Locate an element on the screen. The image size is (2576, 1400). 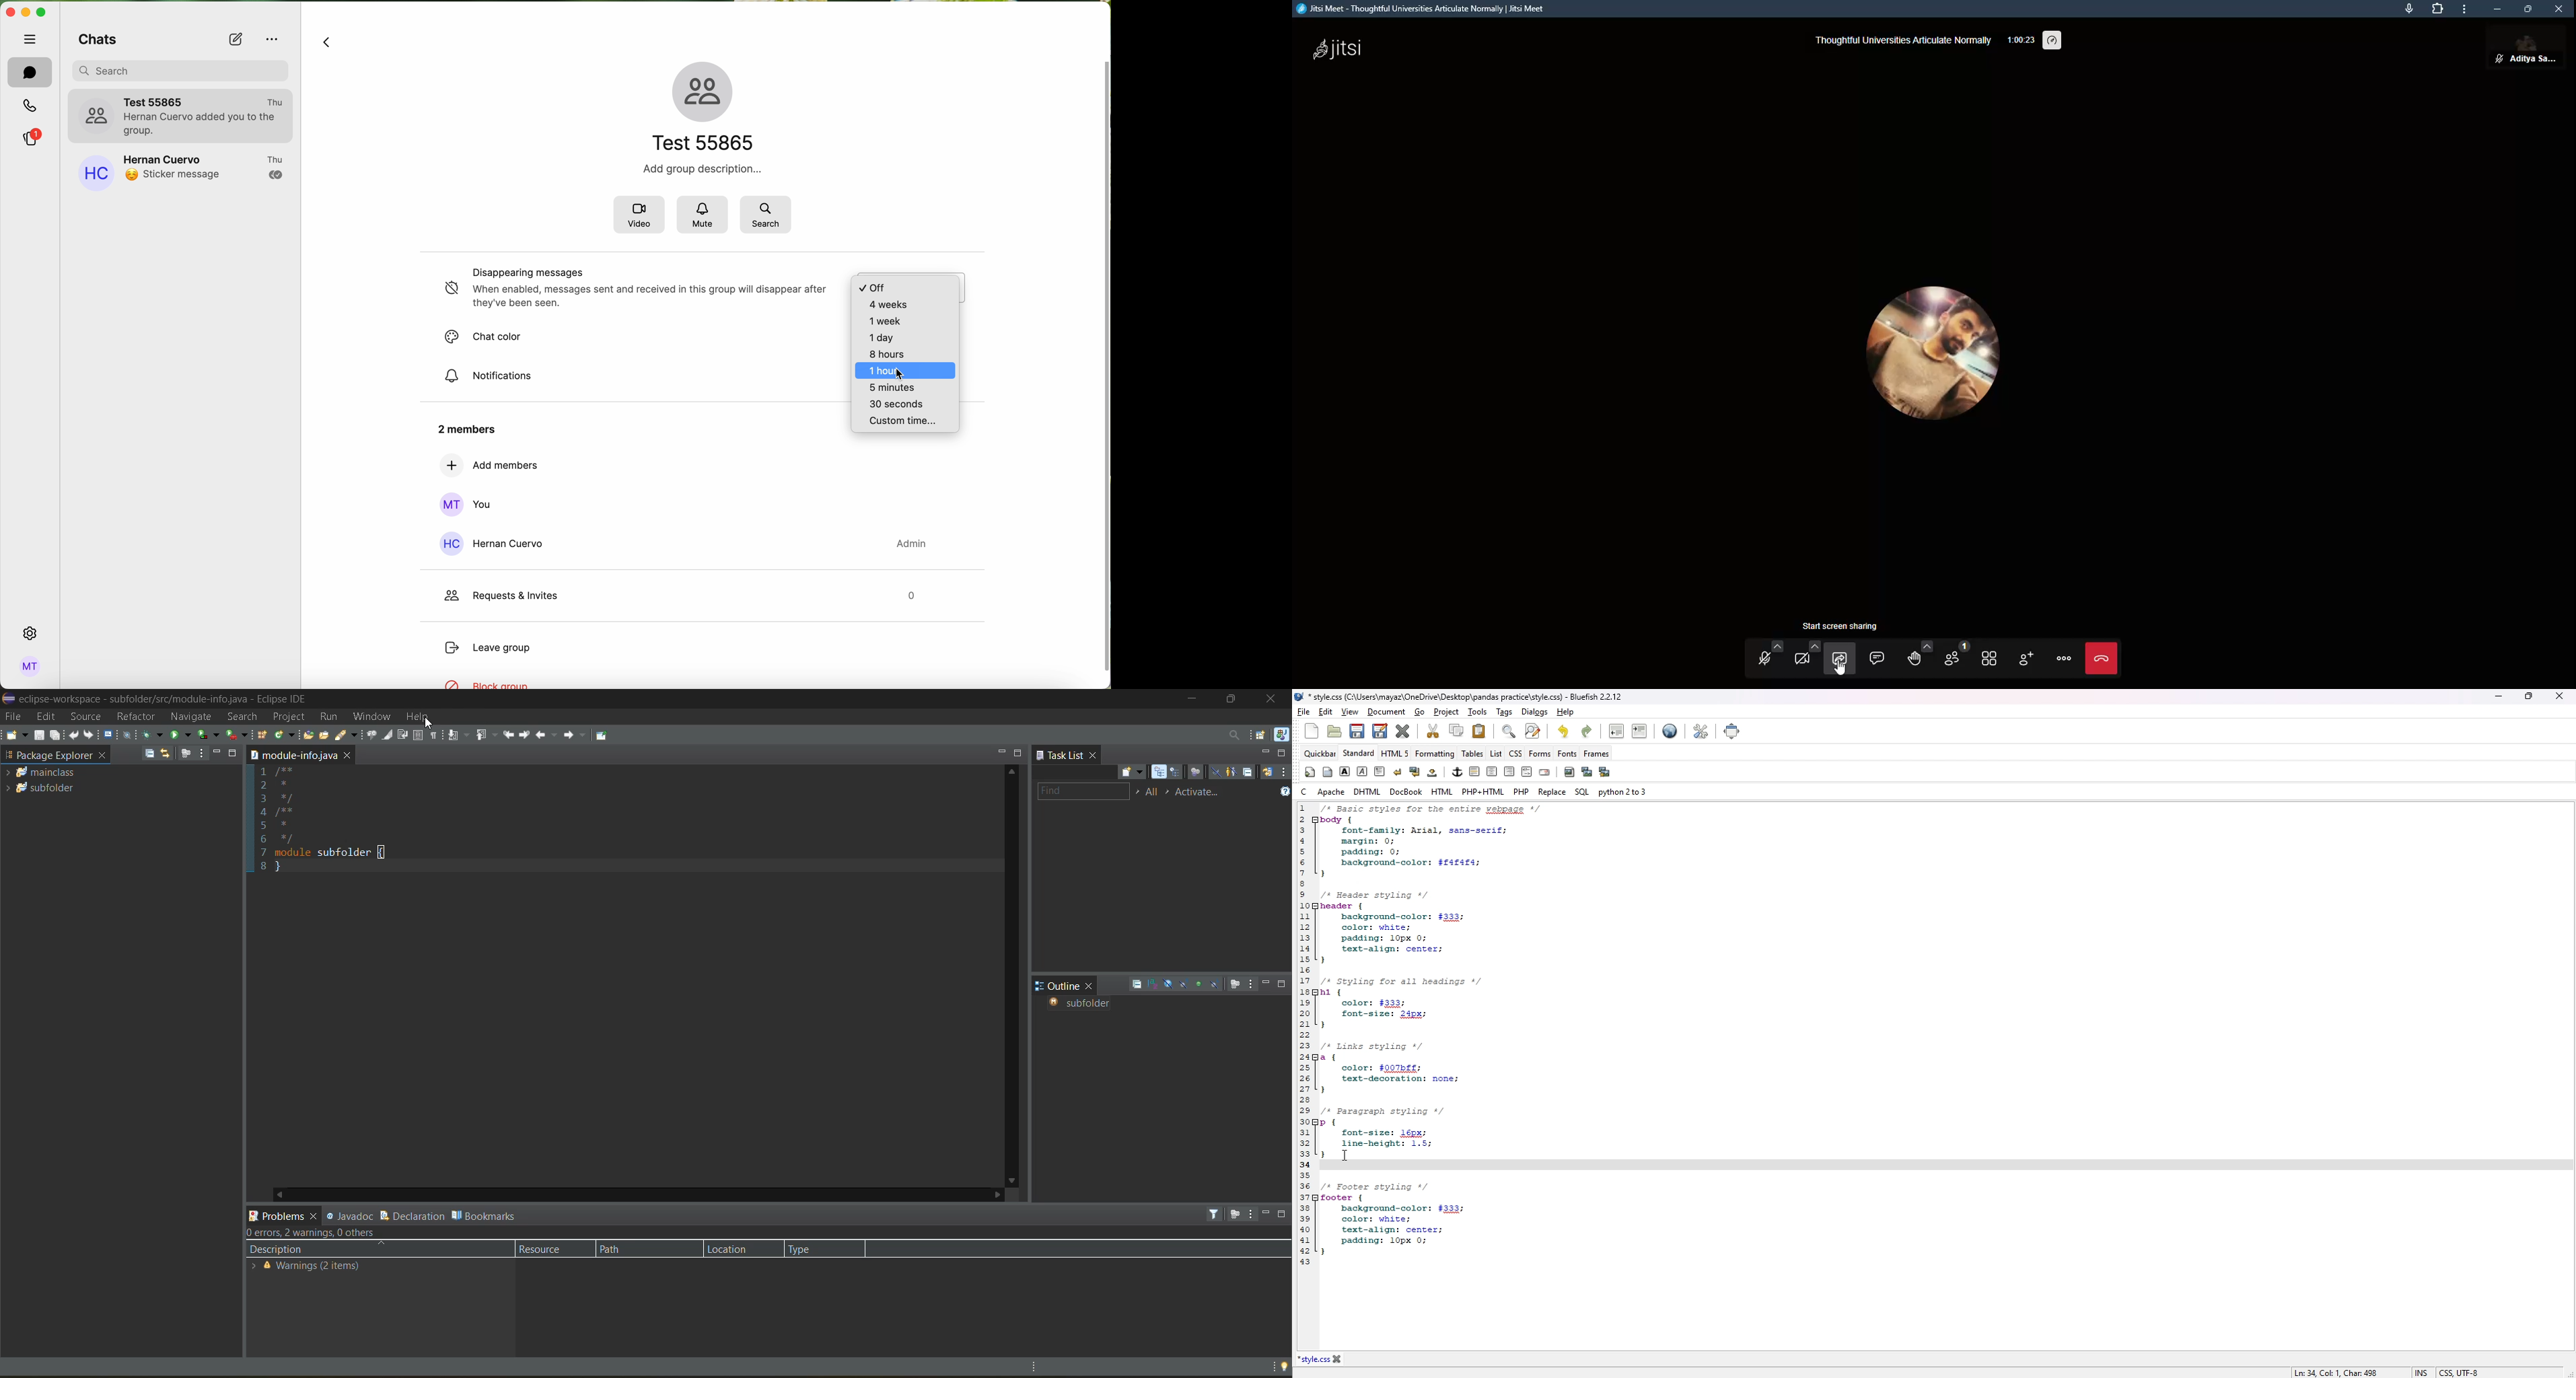
stories is located at coordinates (31, 137).